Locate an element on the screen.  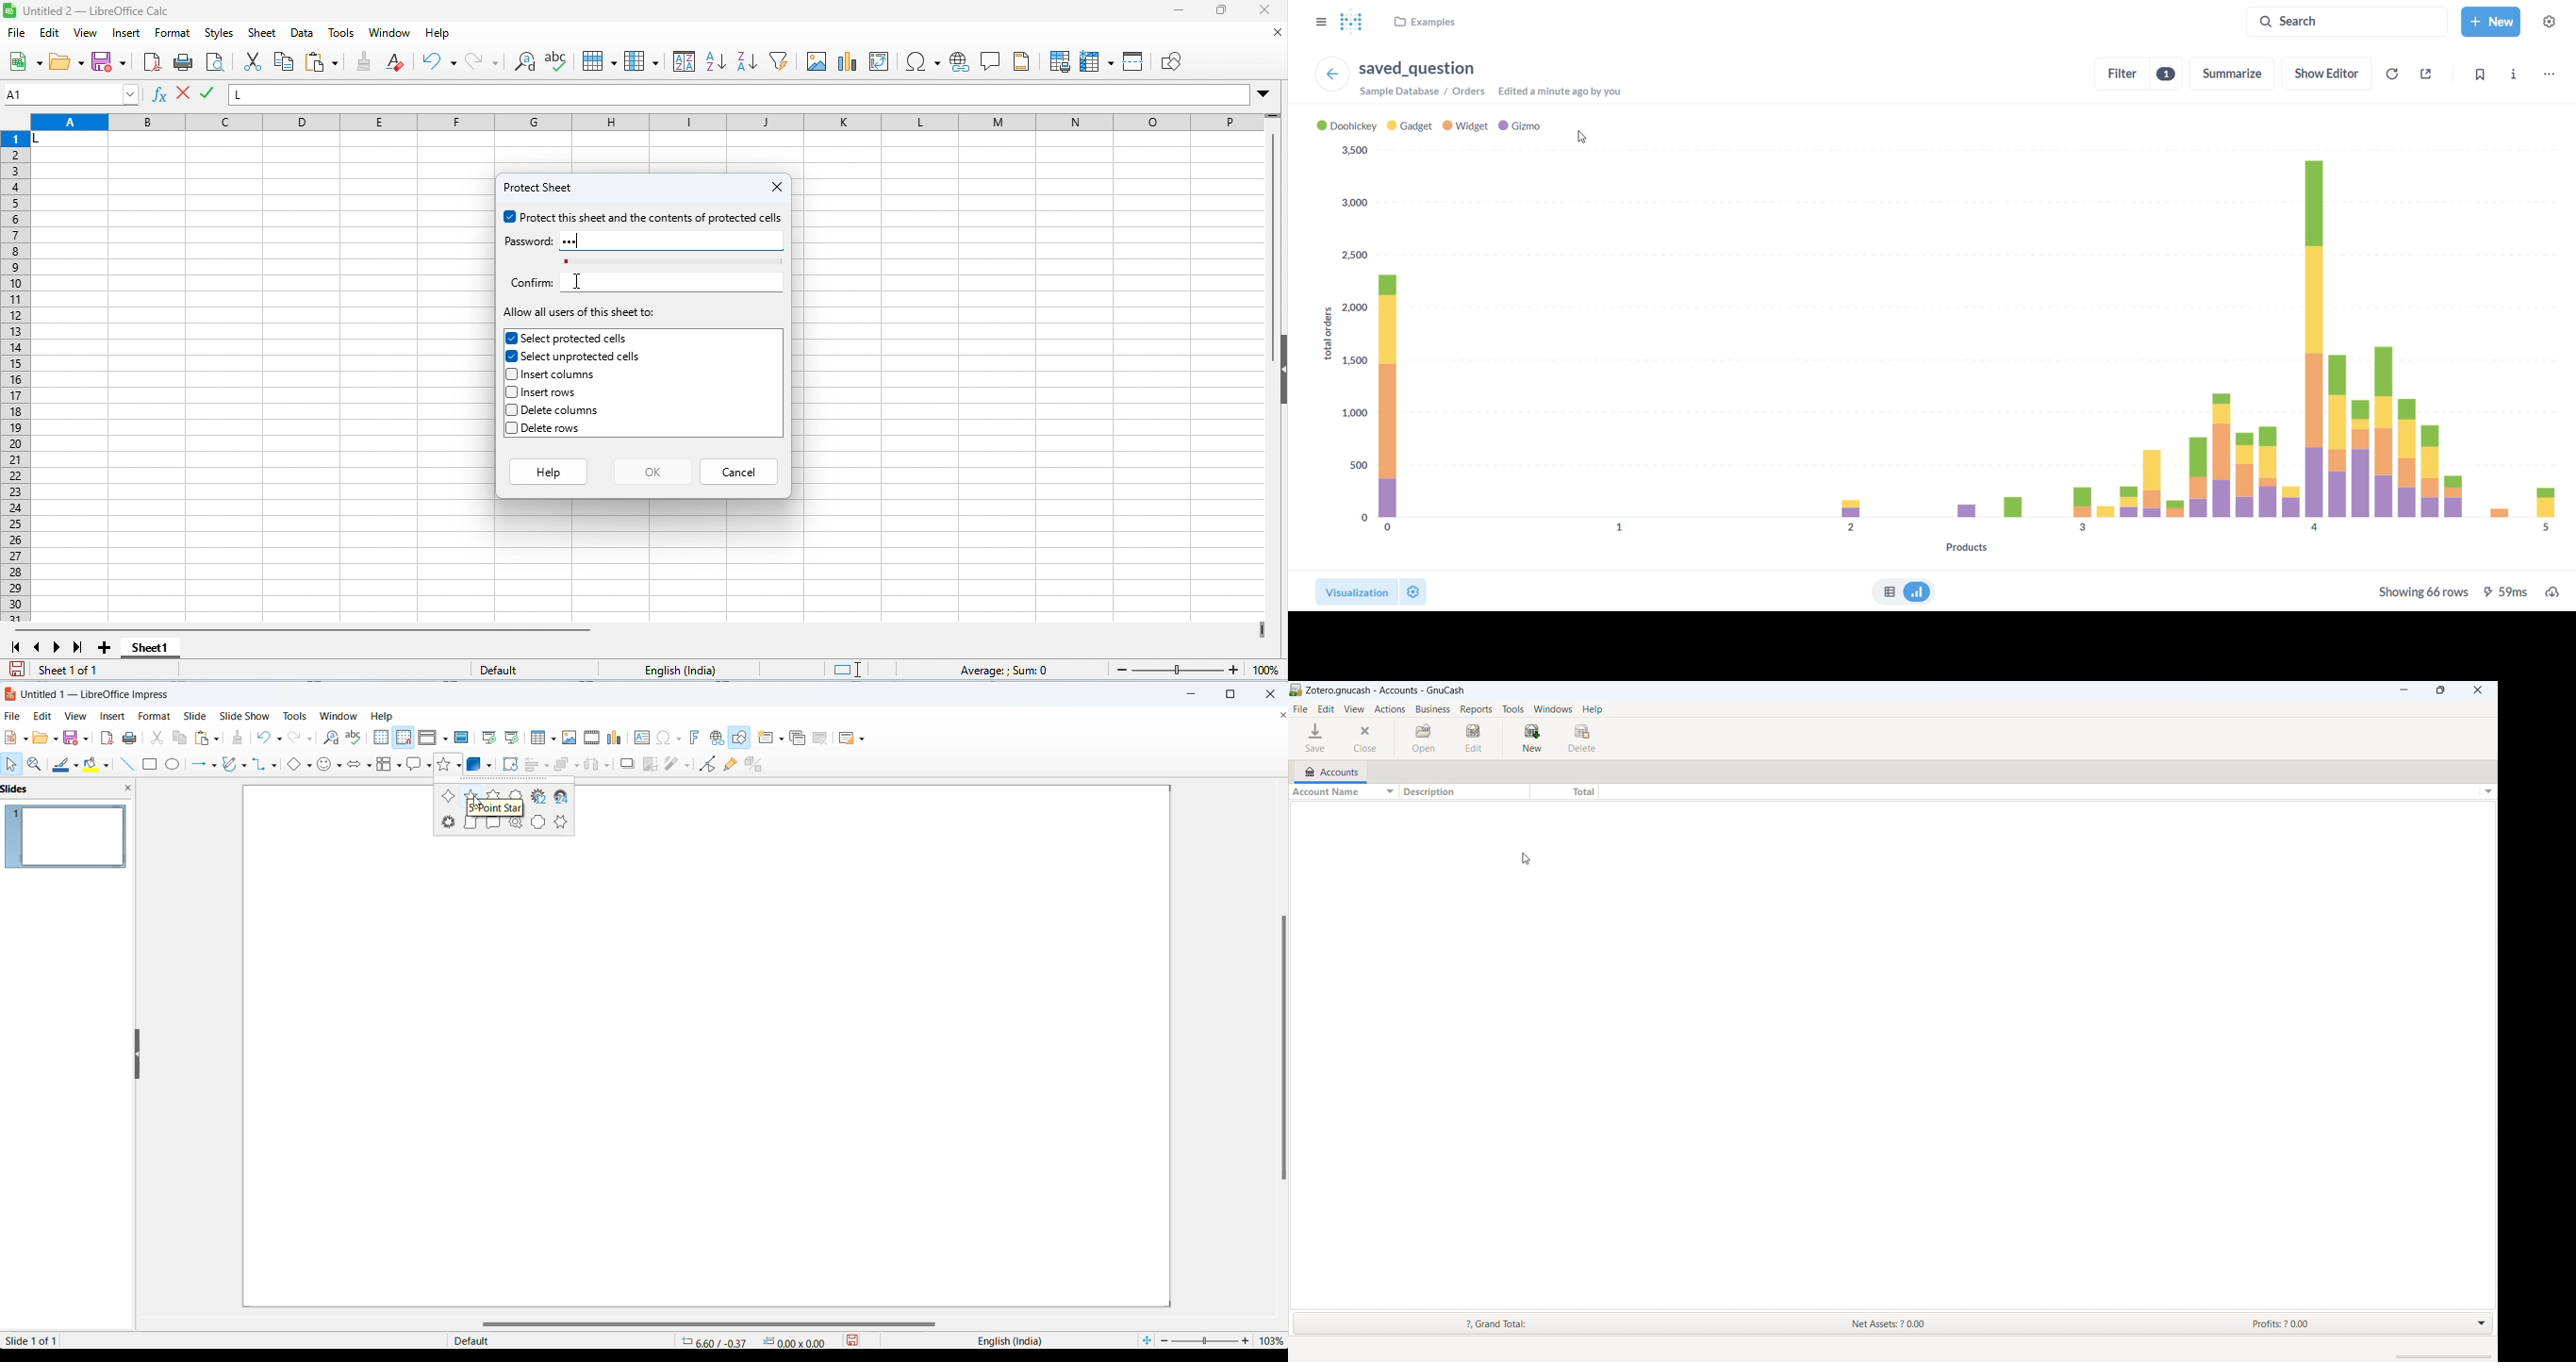
vertical scroll is located at coordinates (473, 827).